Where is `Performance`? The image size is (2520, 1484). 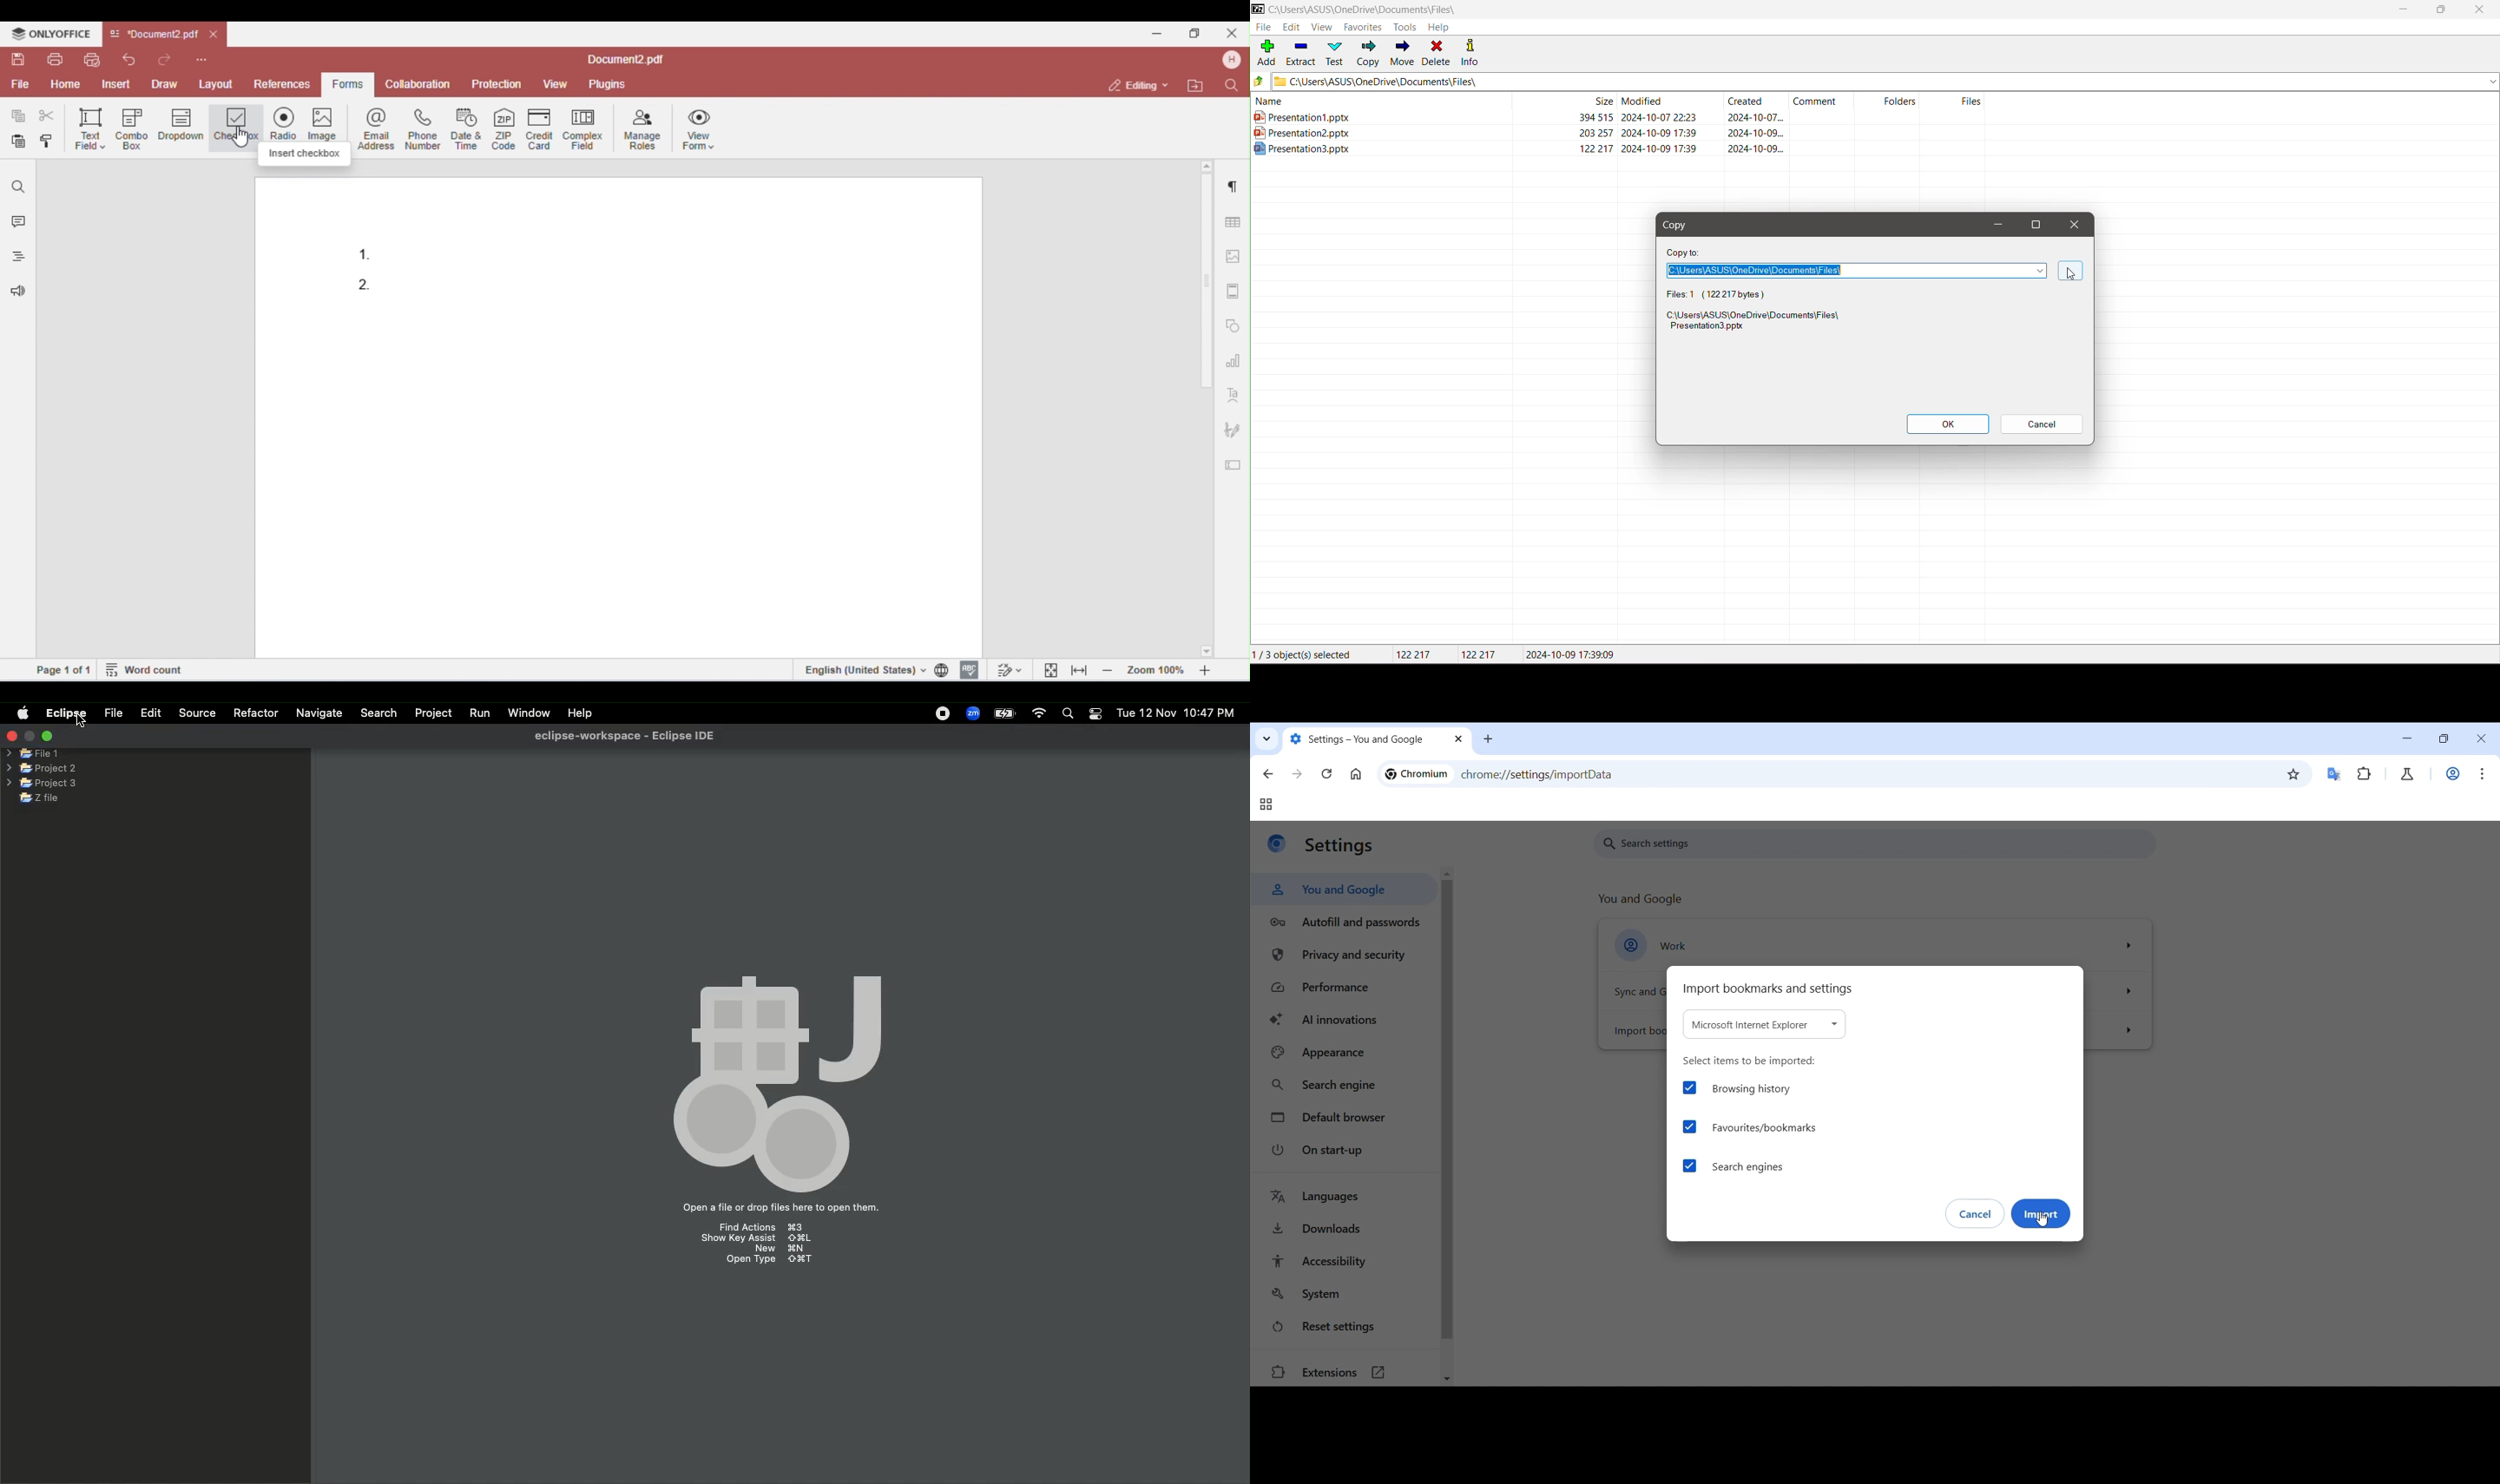
Performance is located at coordinates (1346, 987).